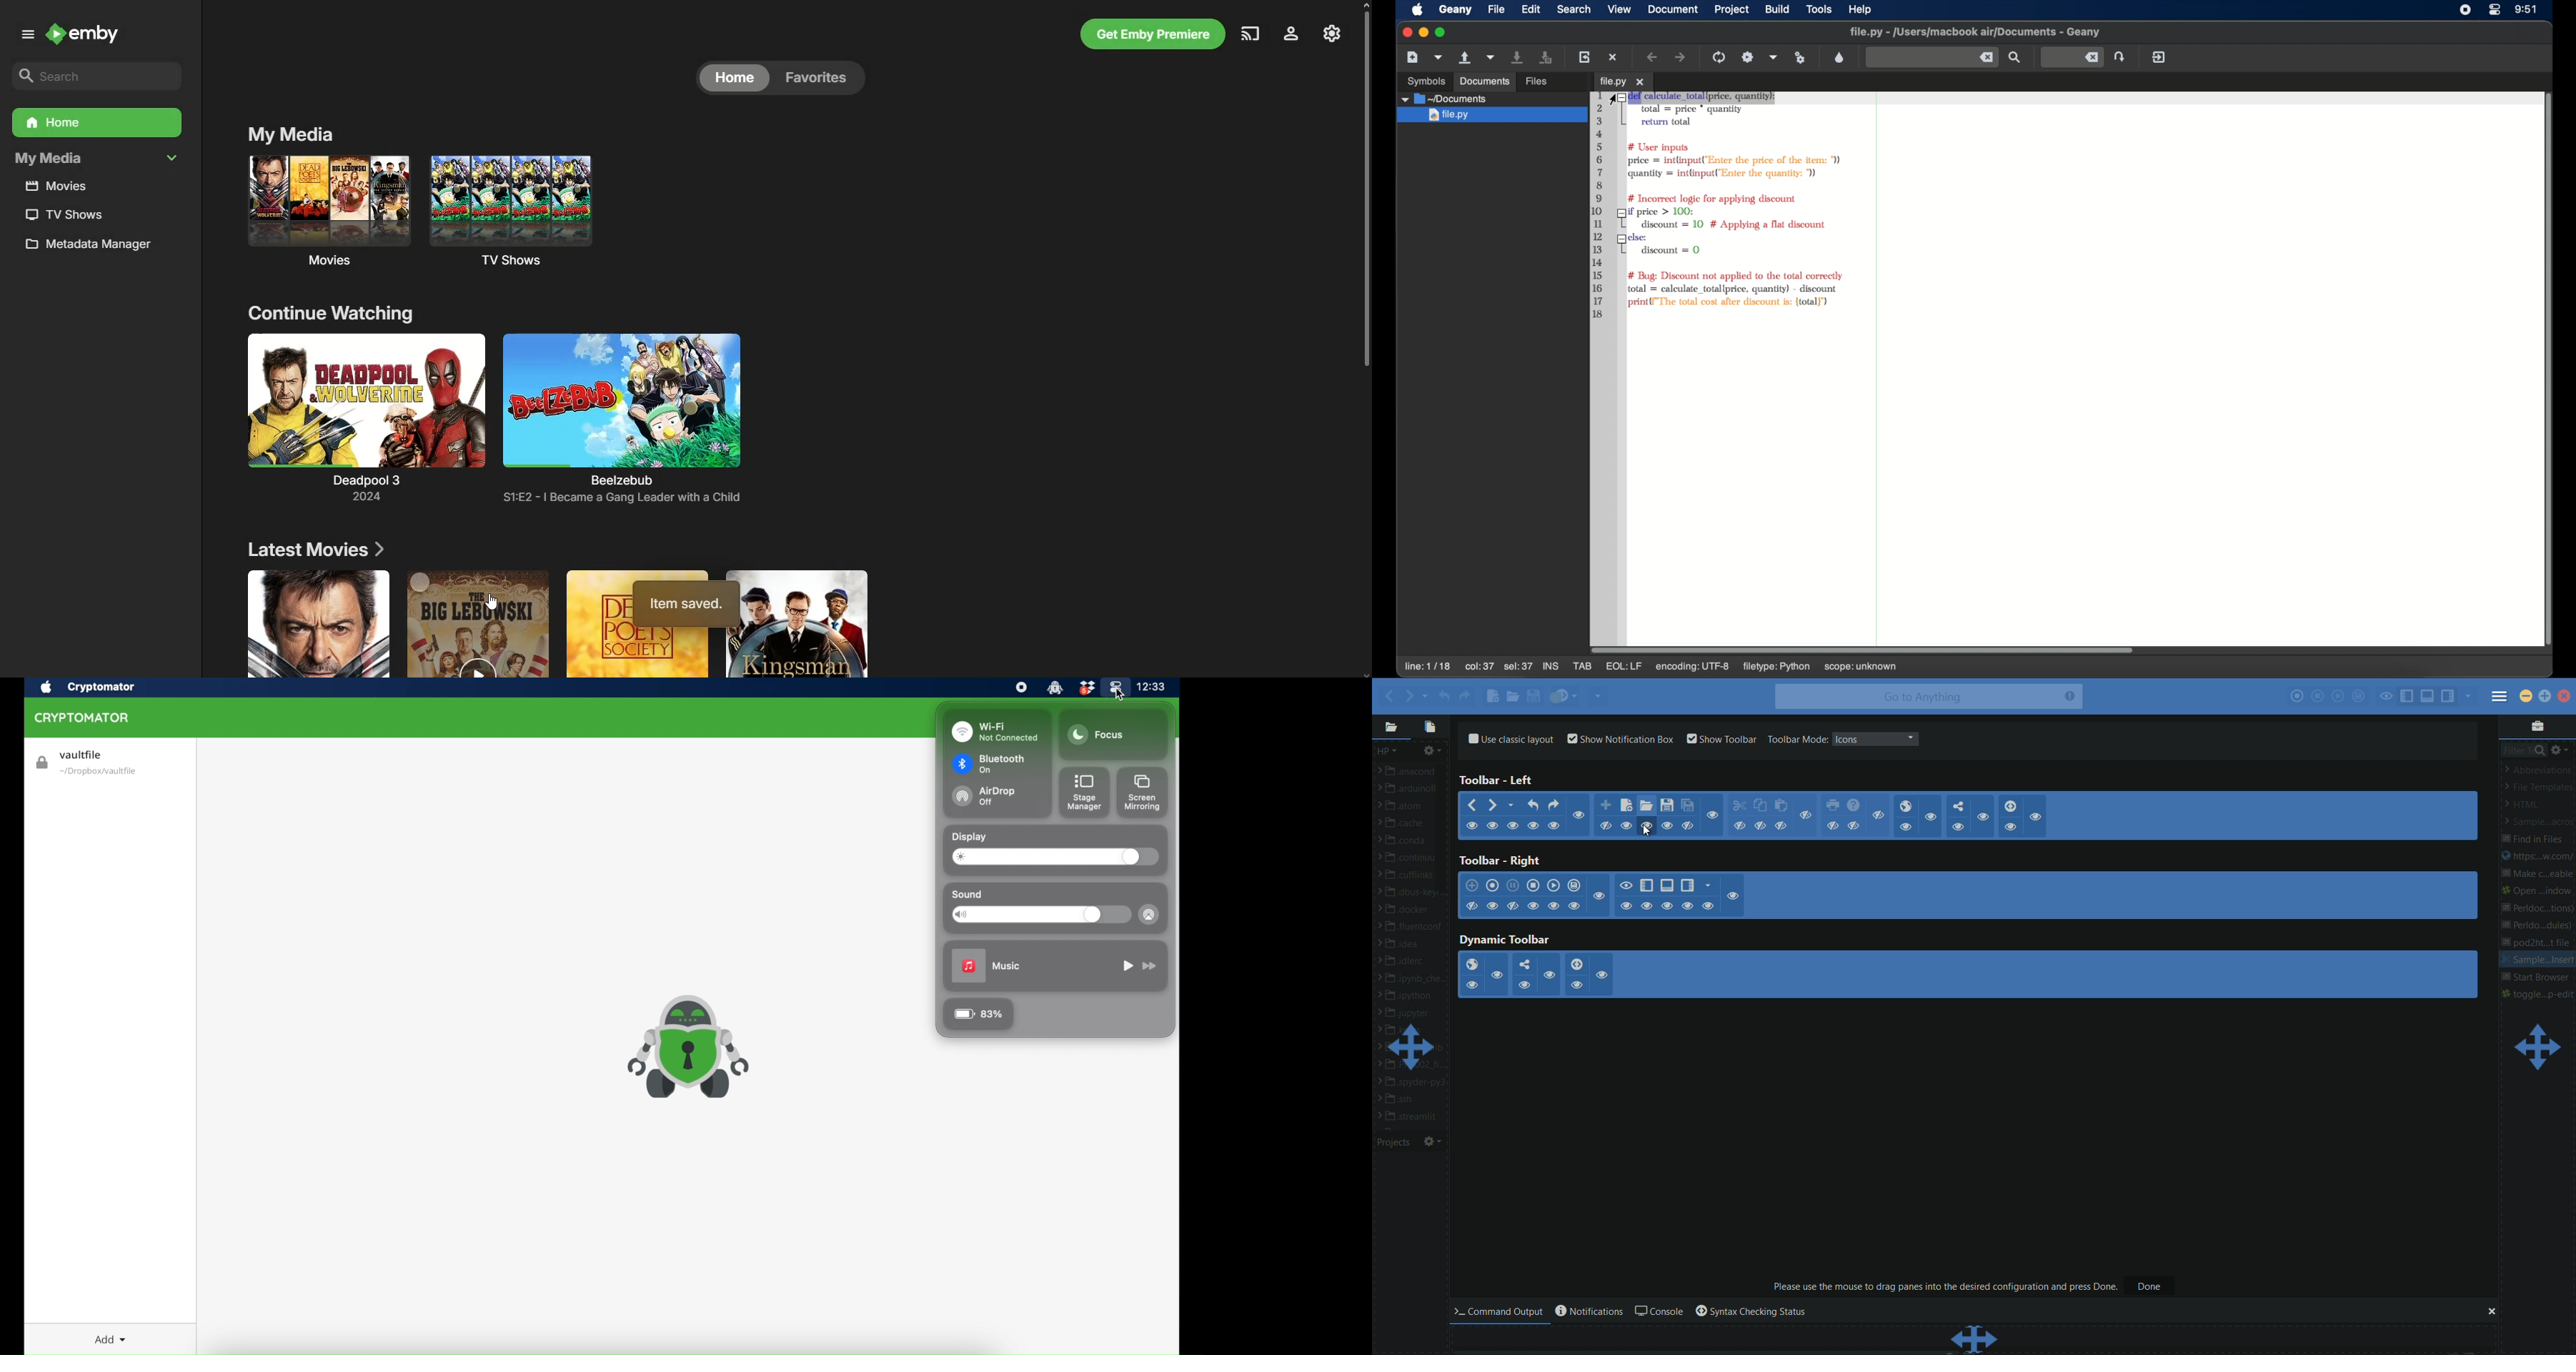 This screenshot has width=2576, height=1372. Describe the element at coordinates (1647, 834) in the screenshot. I see `cursor` at that location.